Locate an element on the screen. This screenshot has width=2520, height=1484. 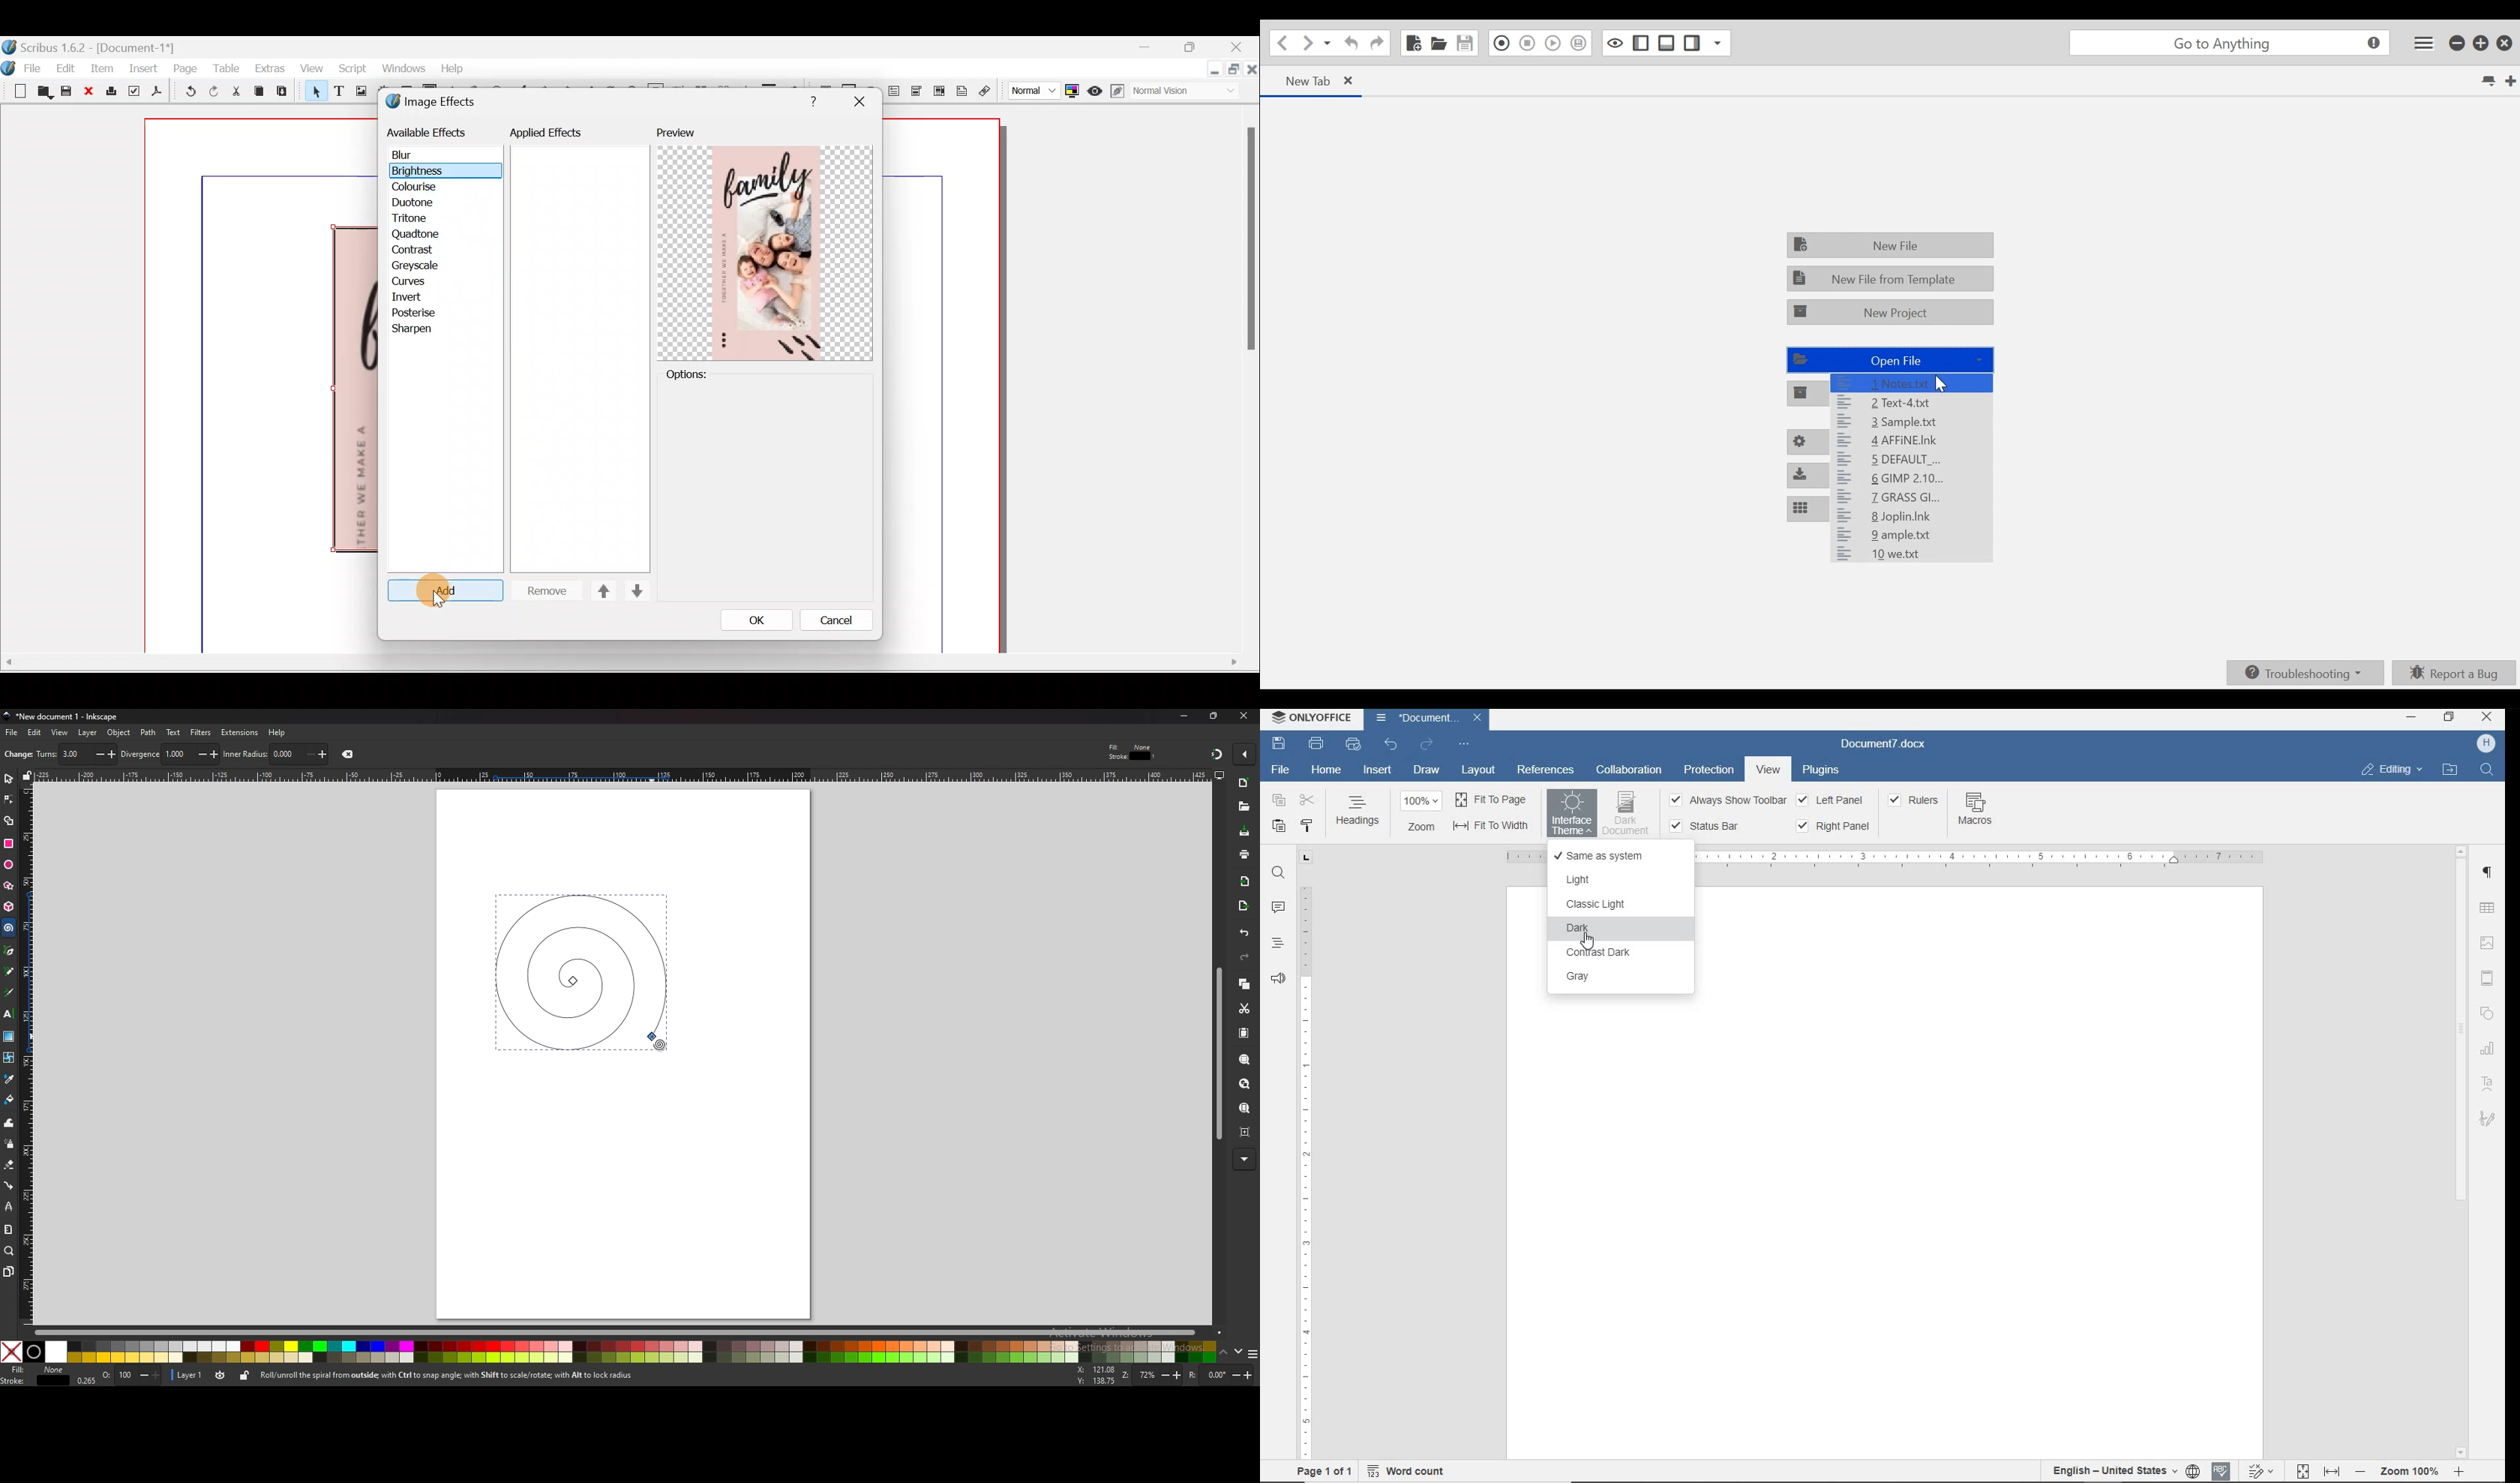
Options is located at coordinates (708, 375).